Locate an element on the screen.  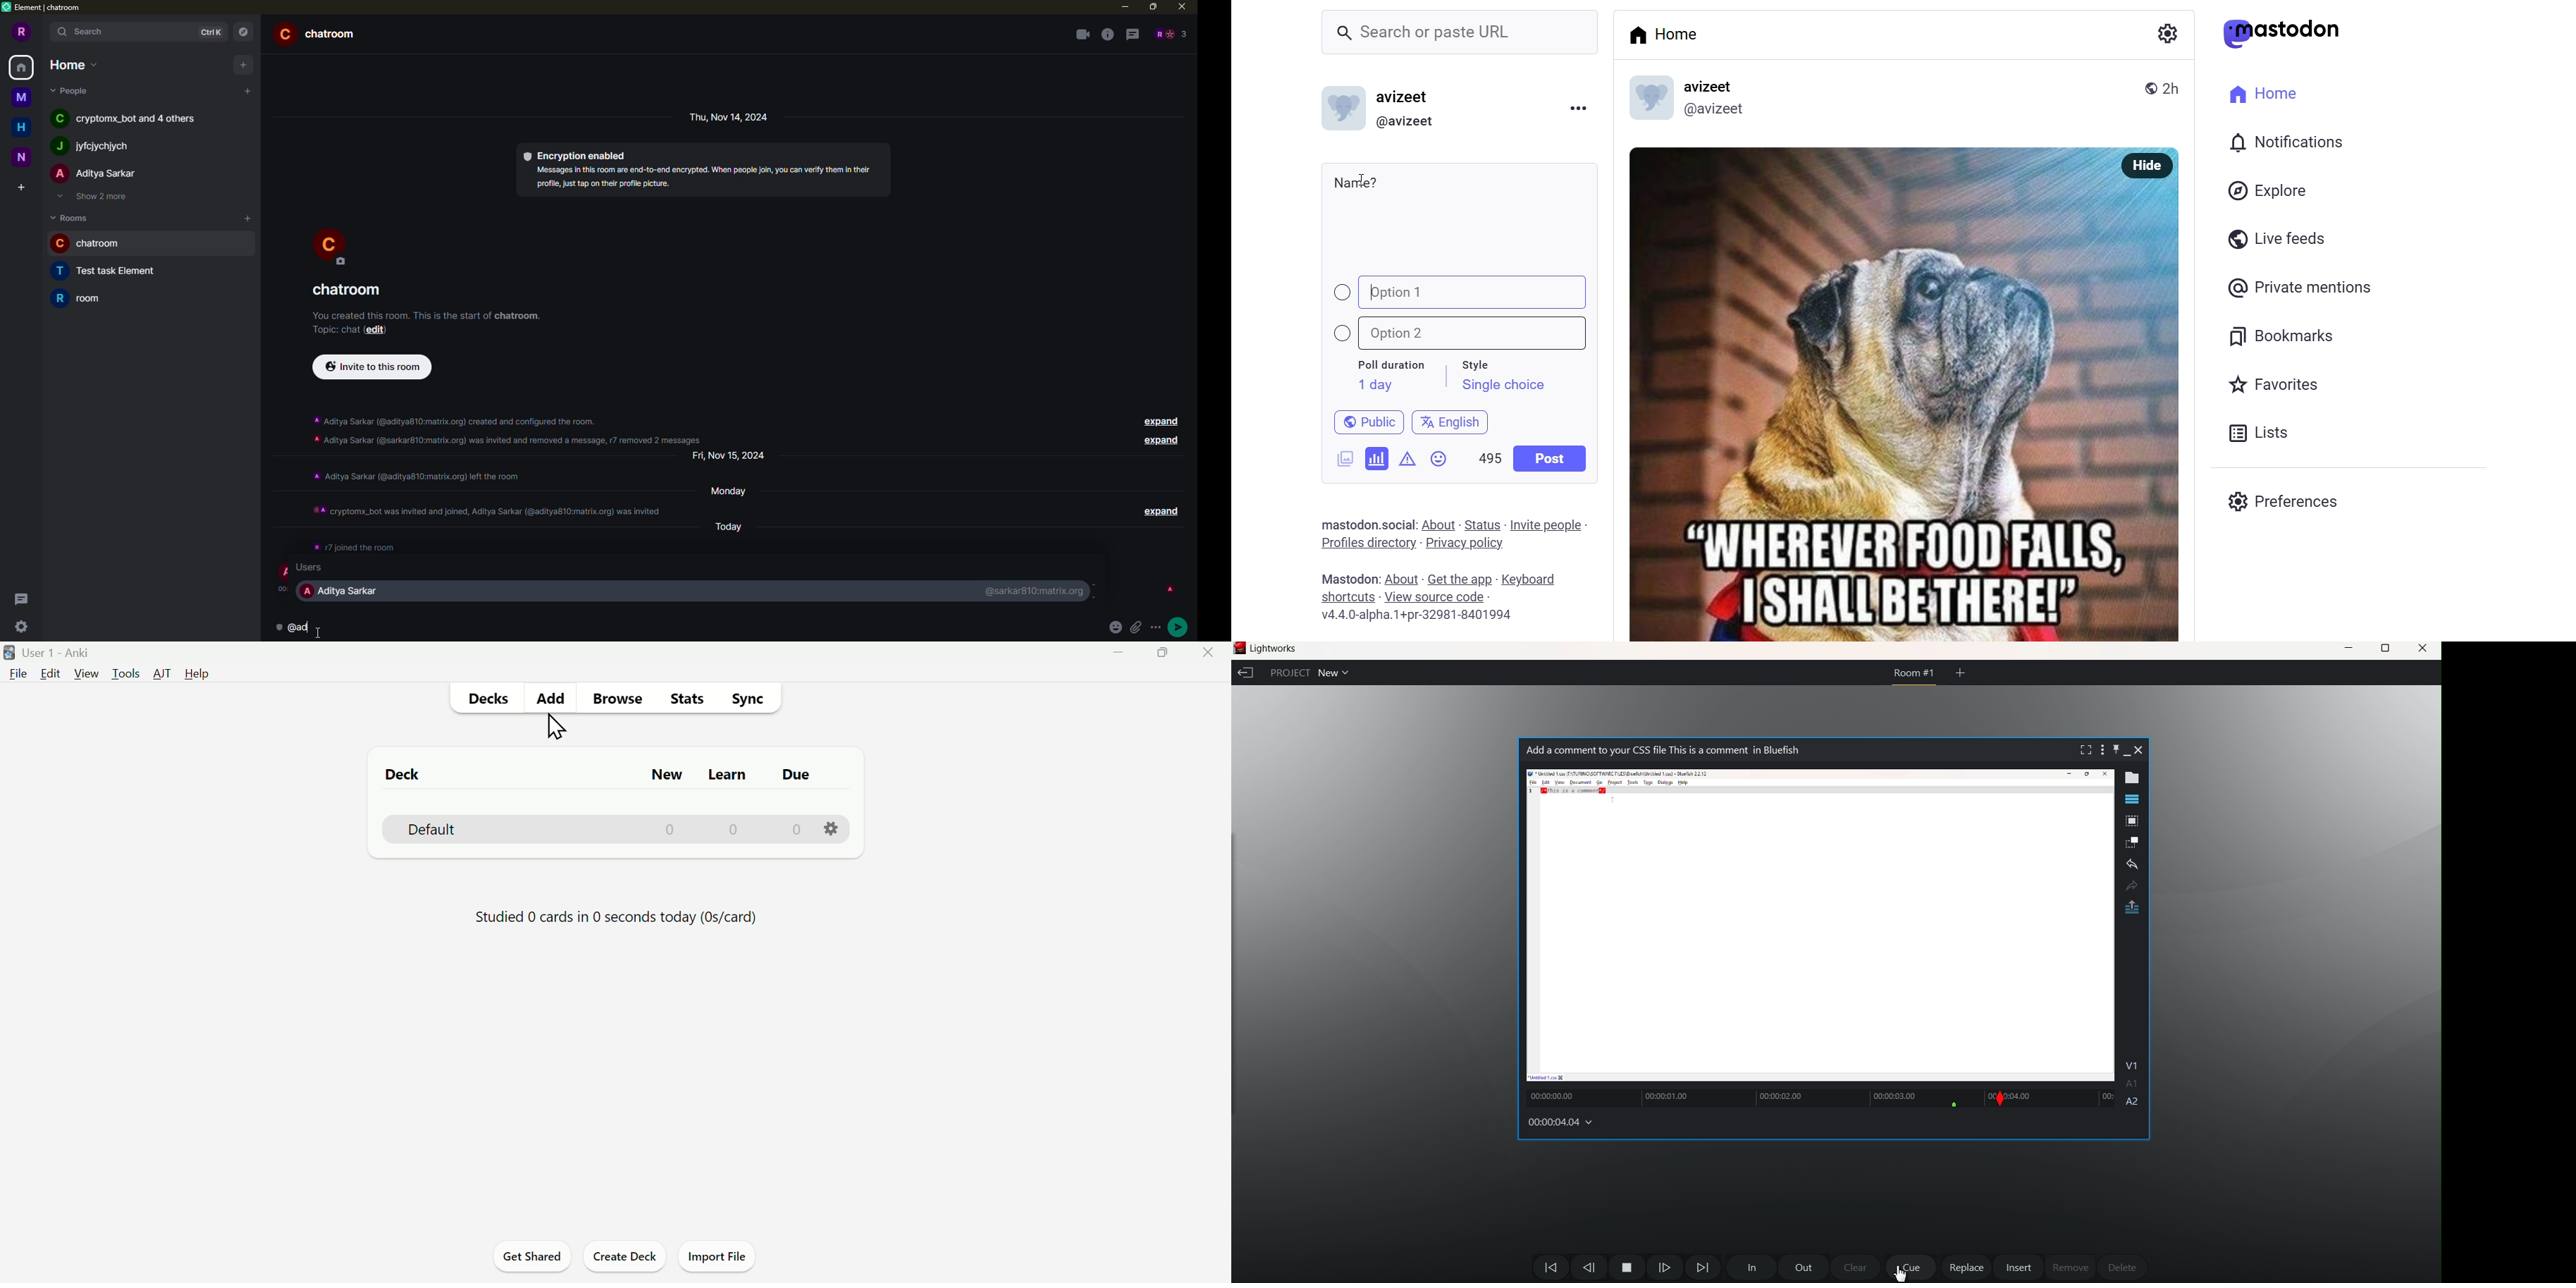
move one frame backward is located at coordinates (1589, 1268).